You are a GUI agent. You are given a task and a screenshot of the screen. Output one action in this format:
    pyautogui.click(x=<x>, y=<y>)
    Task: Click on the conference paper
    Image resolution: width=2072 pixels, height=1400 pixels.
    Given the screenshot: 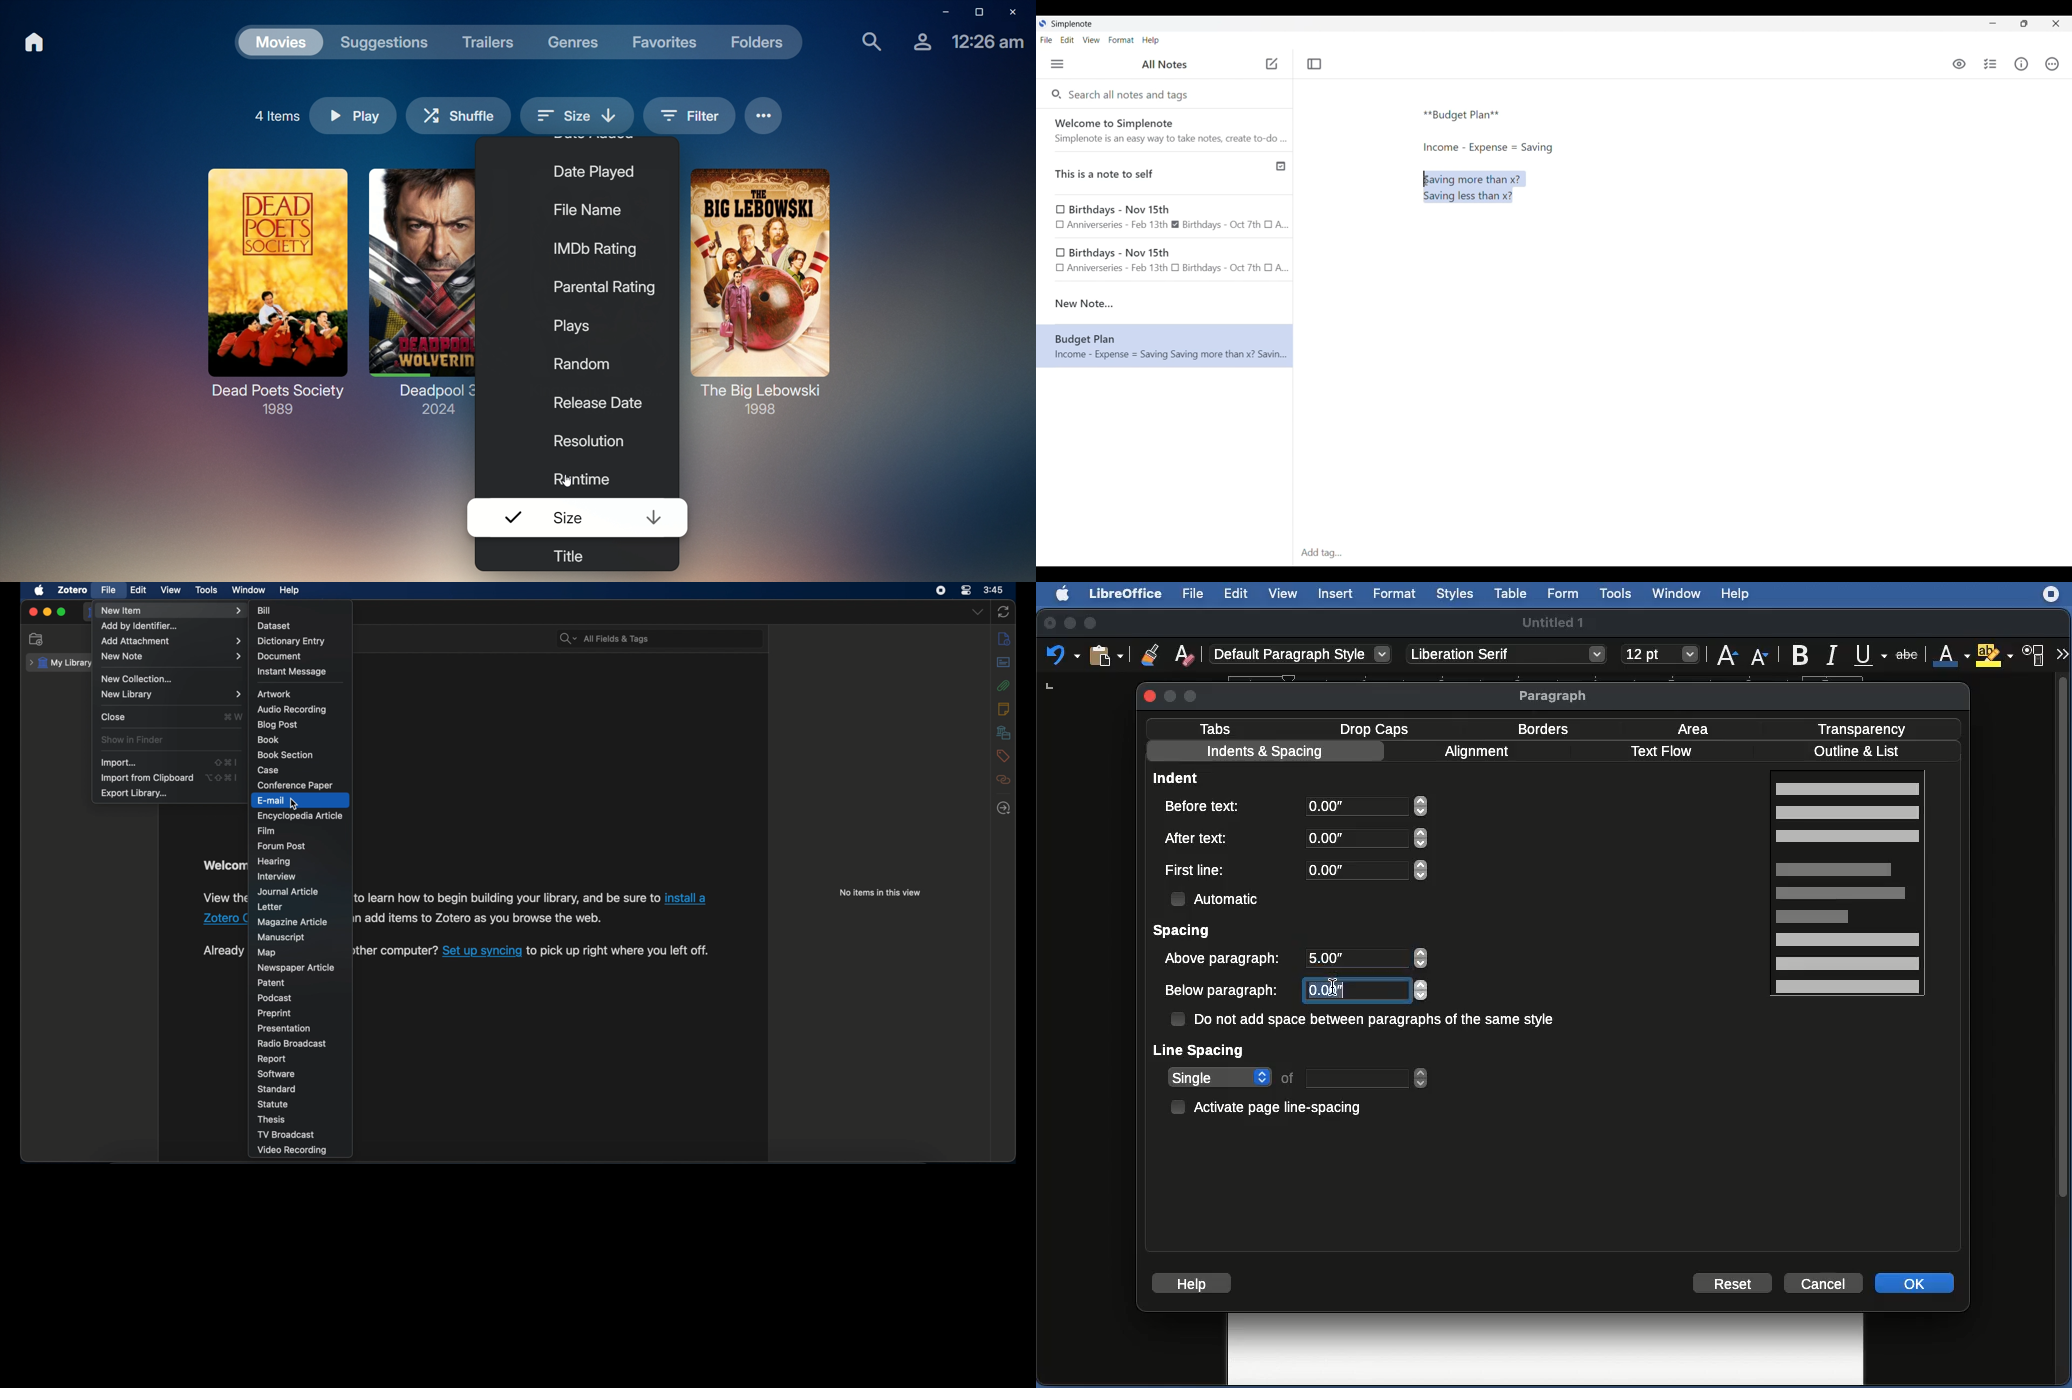 What is the action you would take?
    pyautogui.click(x=297, y=785)
    